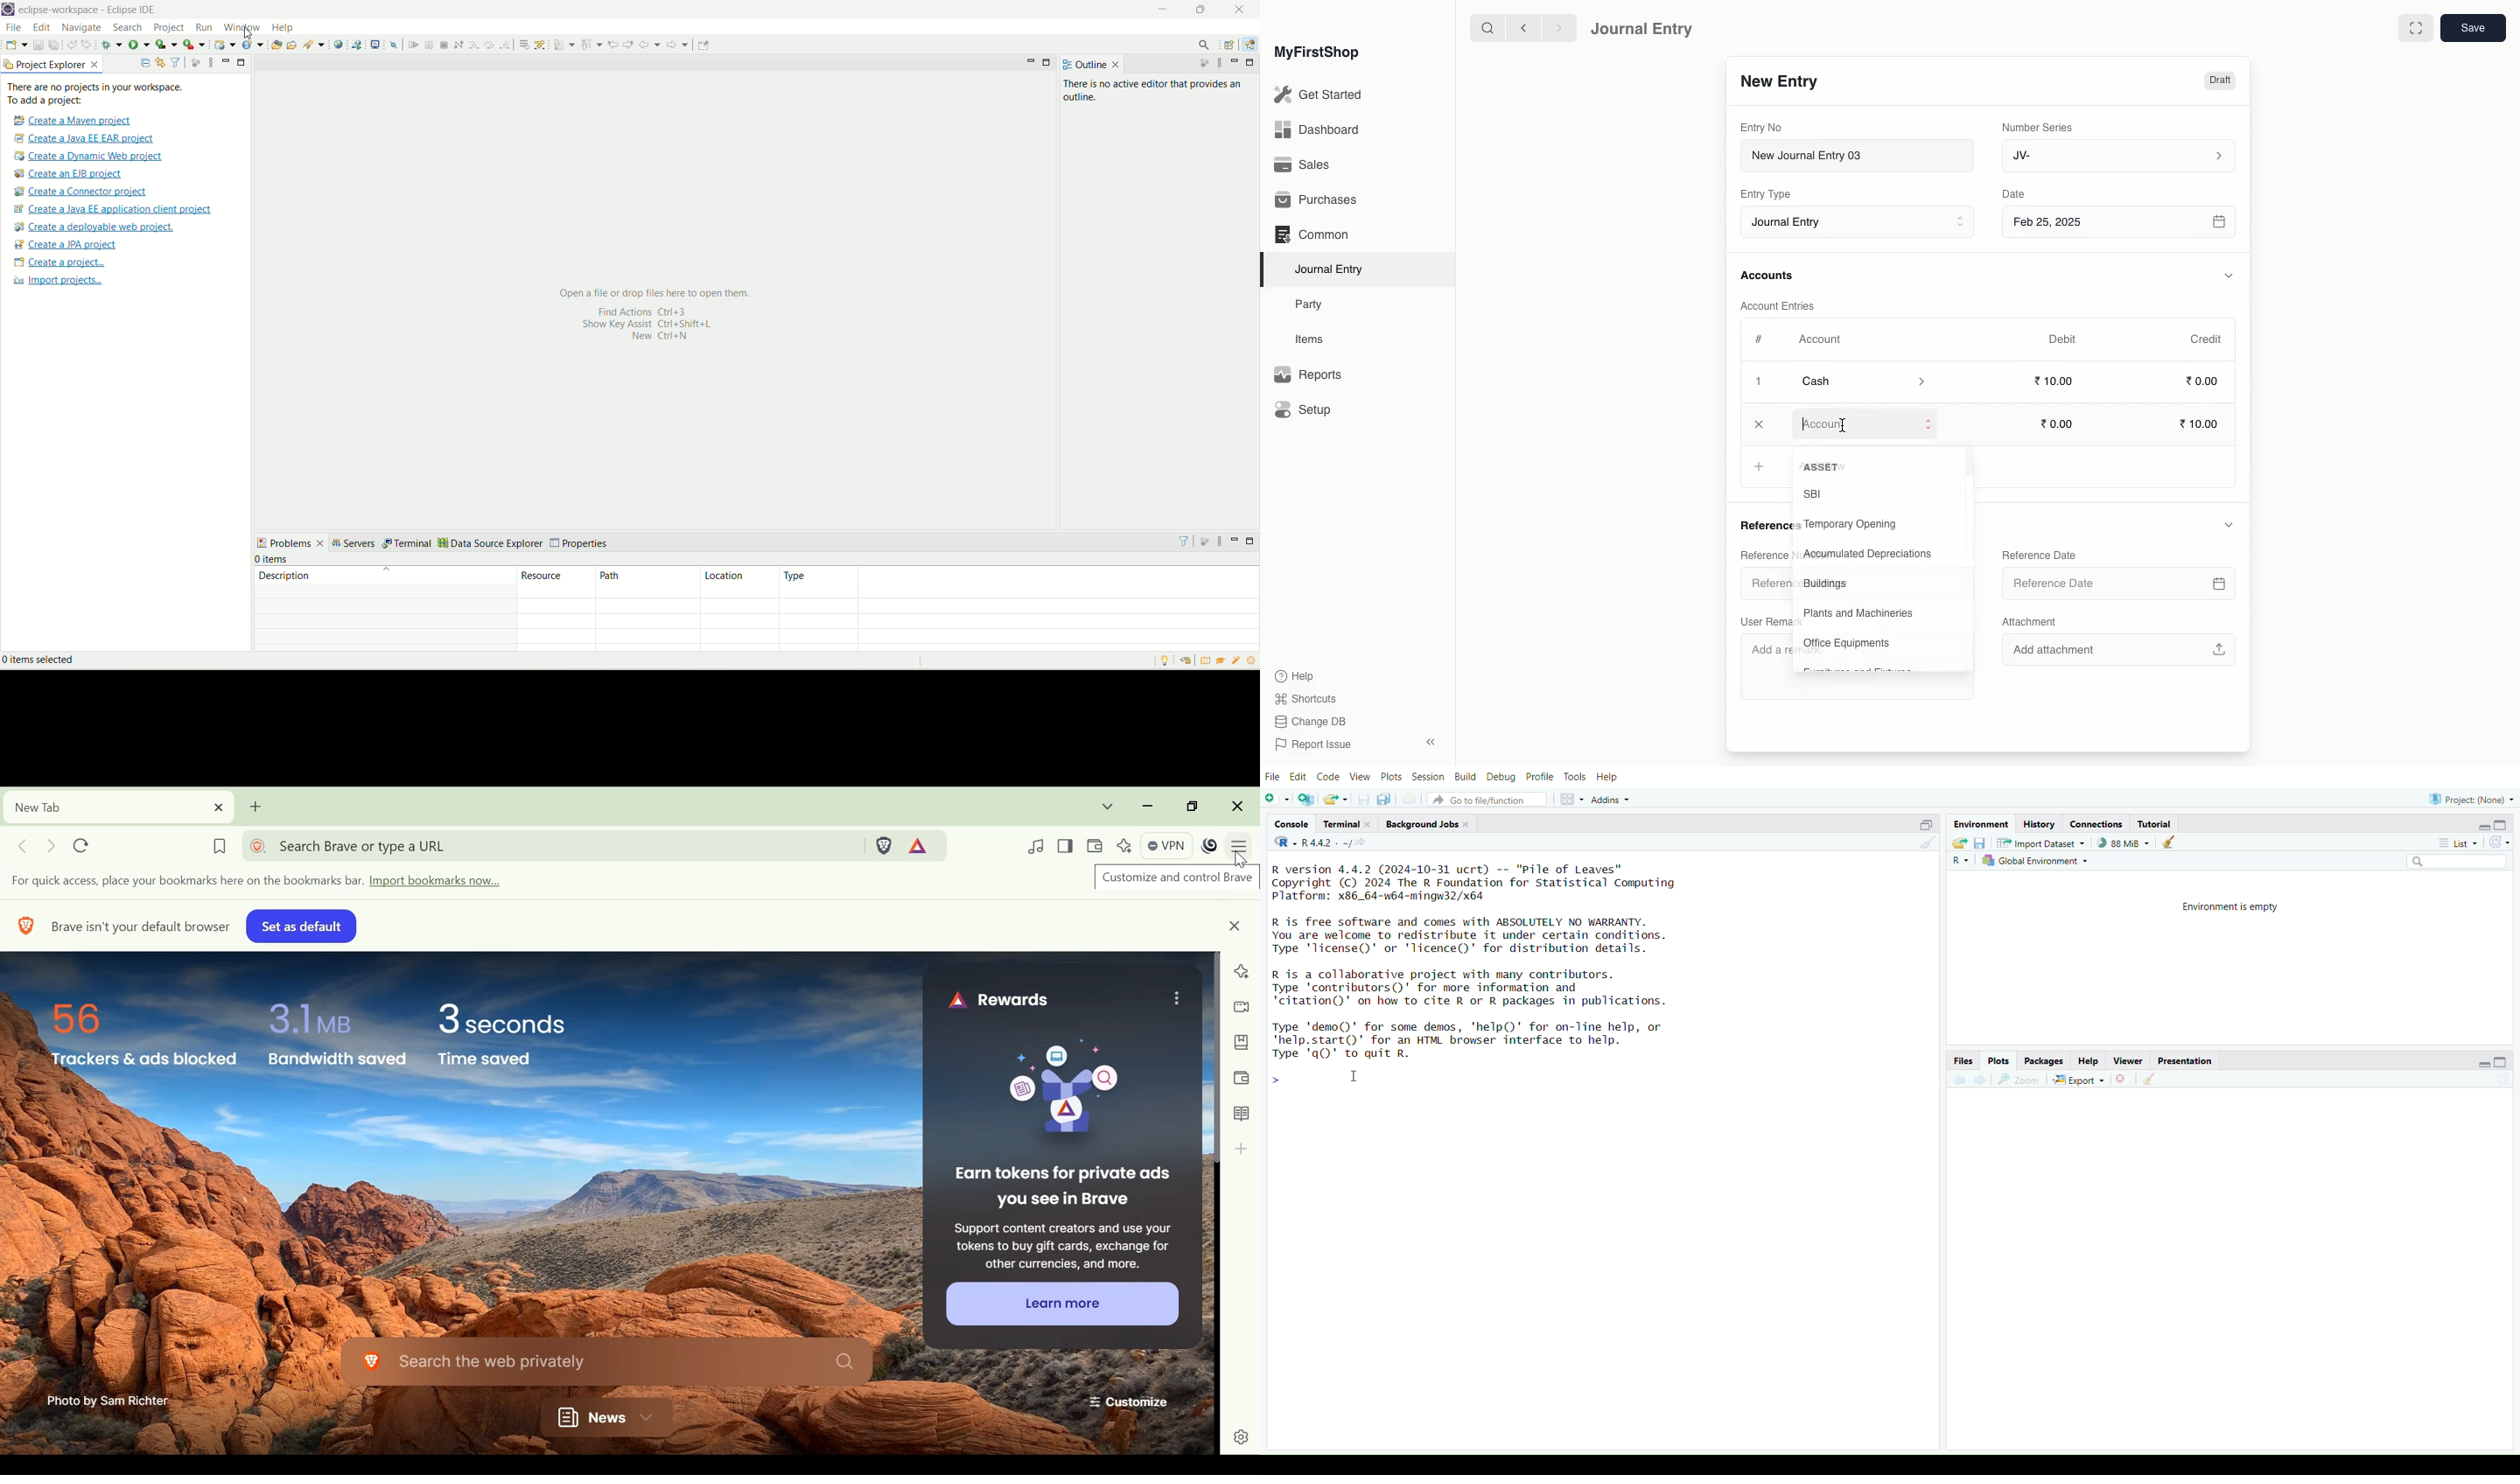 This screenshot has width=2520, height=1484. Describe the element at coordinates (2228, 524) in the screenshot. I see `Hide` at that location.